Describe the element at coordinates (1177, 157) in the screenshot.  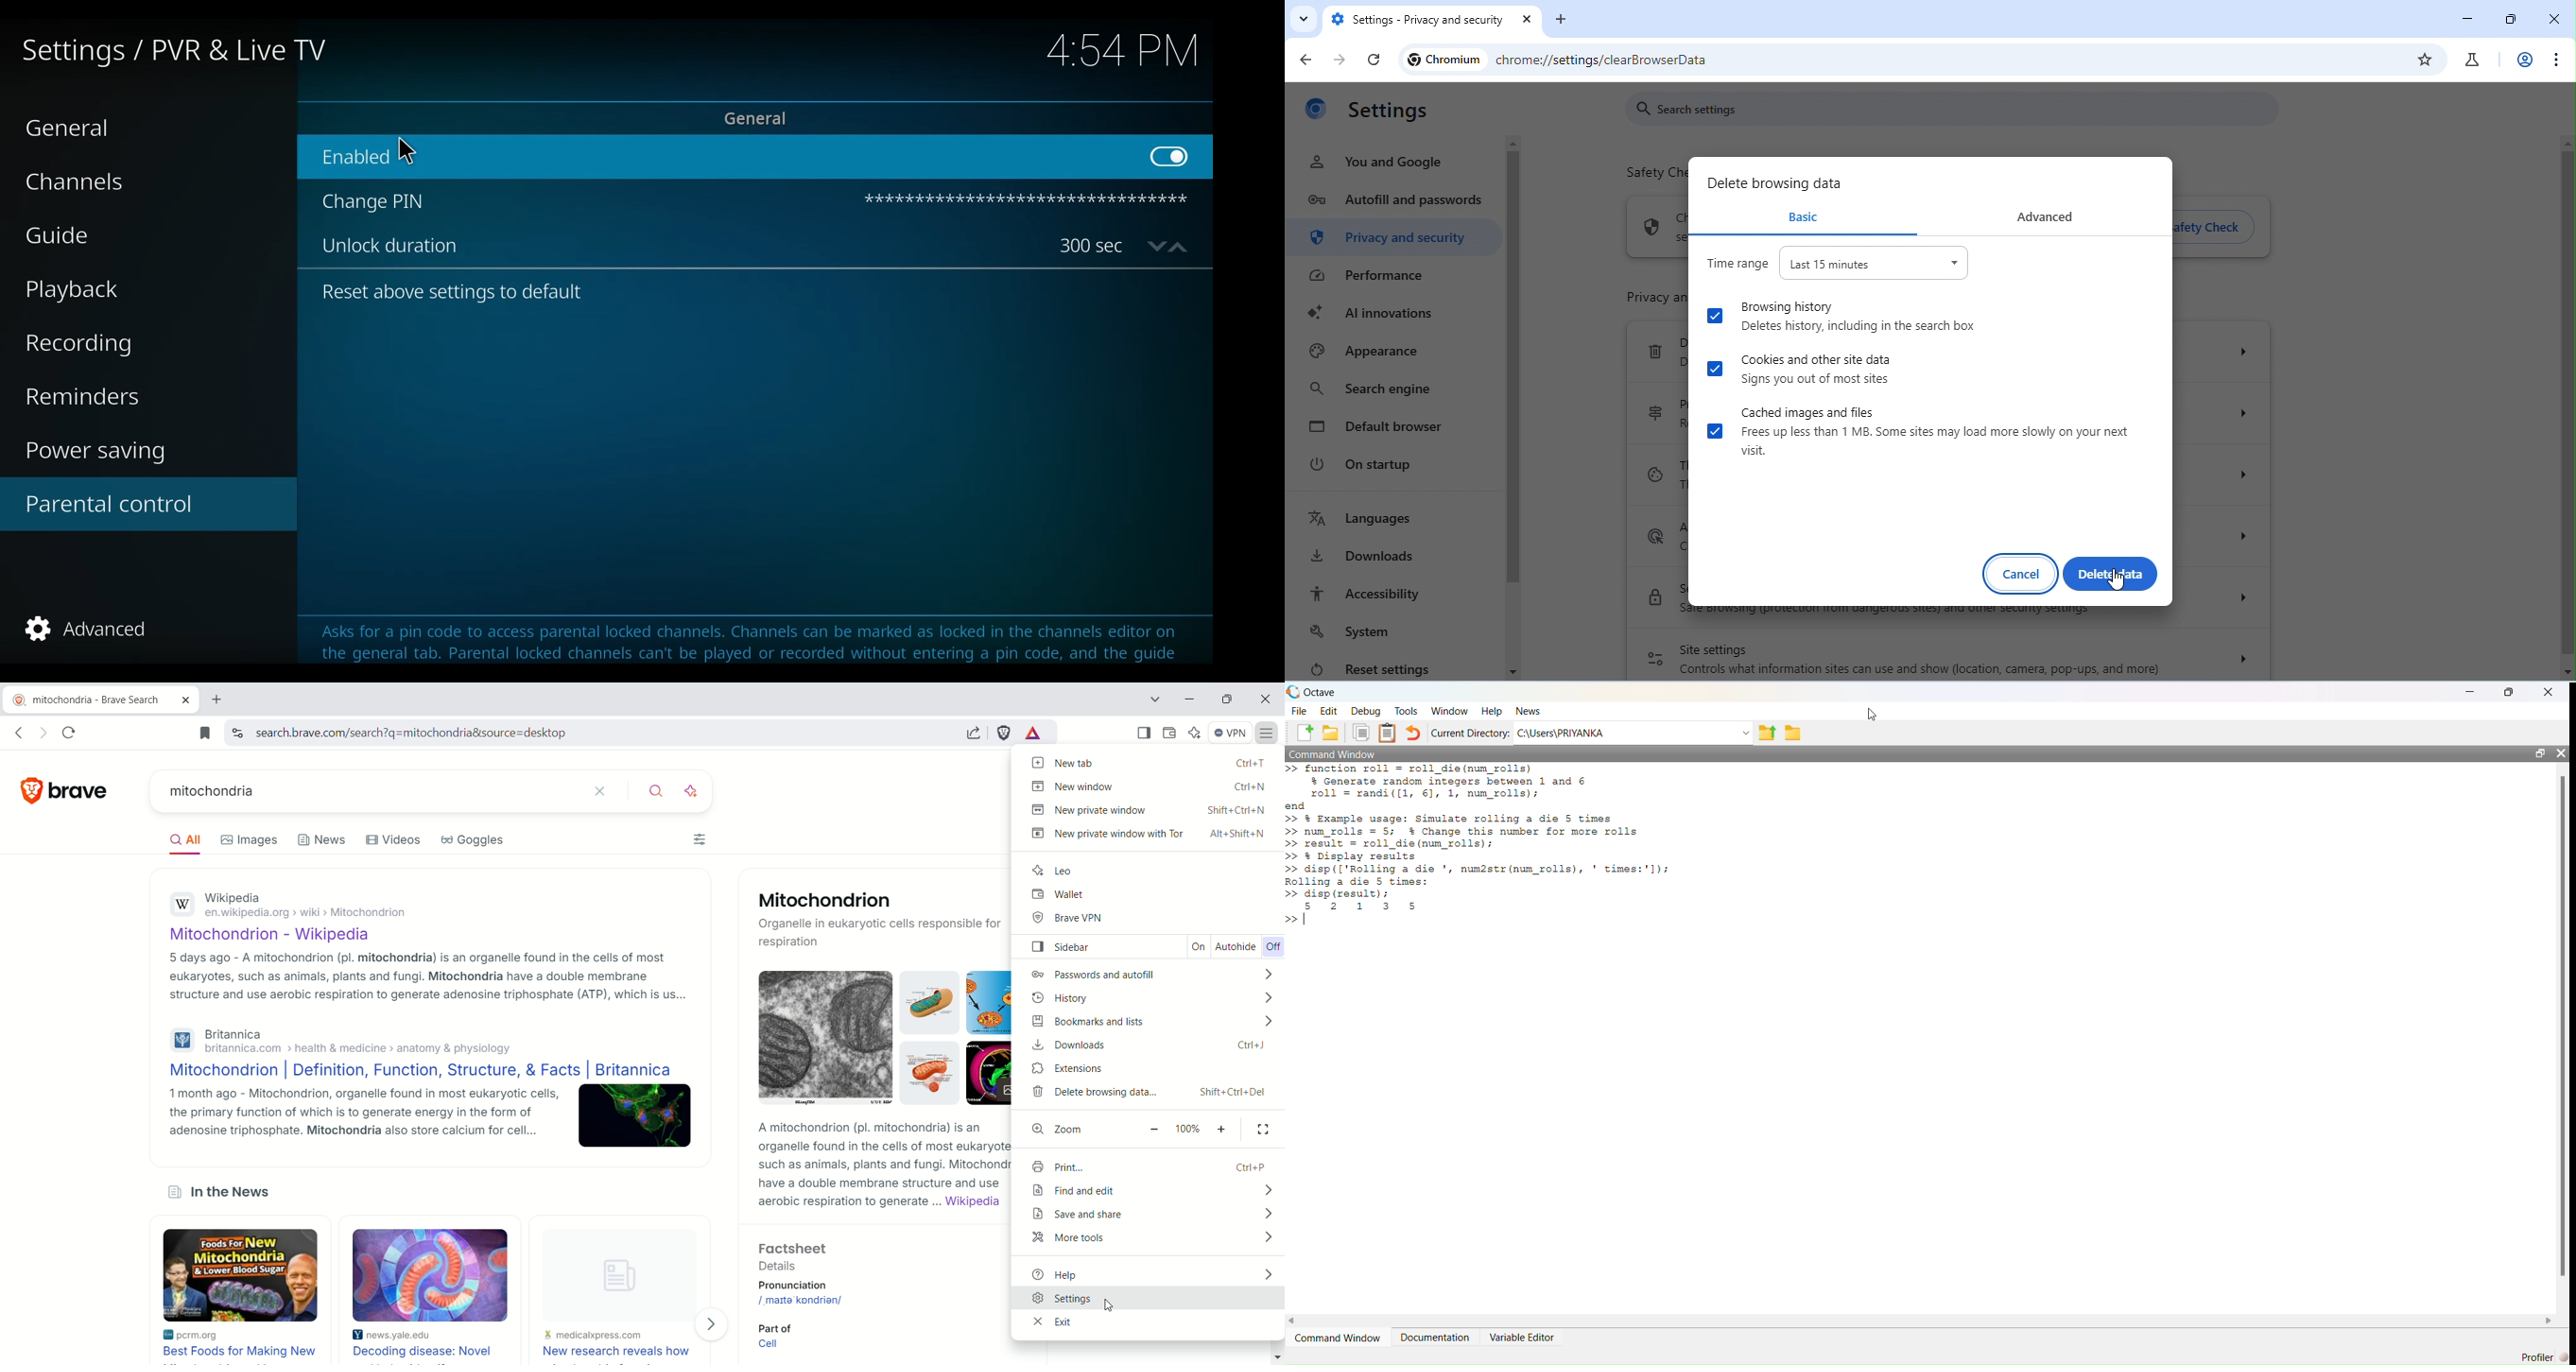
I see `Toggle on/off` at that location.